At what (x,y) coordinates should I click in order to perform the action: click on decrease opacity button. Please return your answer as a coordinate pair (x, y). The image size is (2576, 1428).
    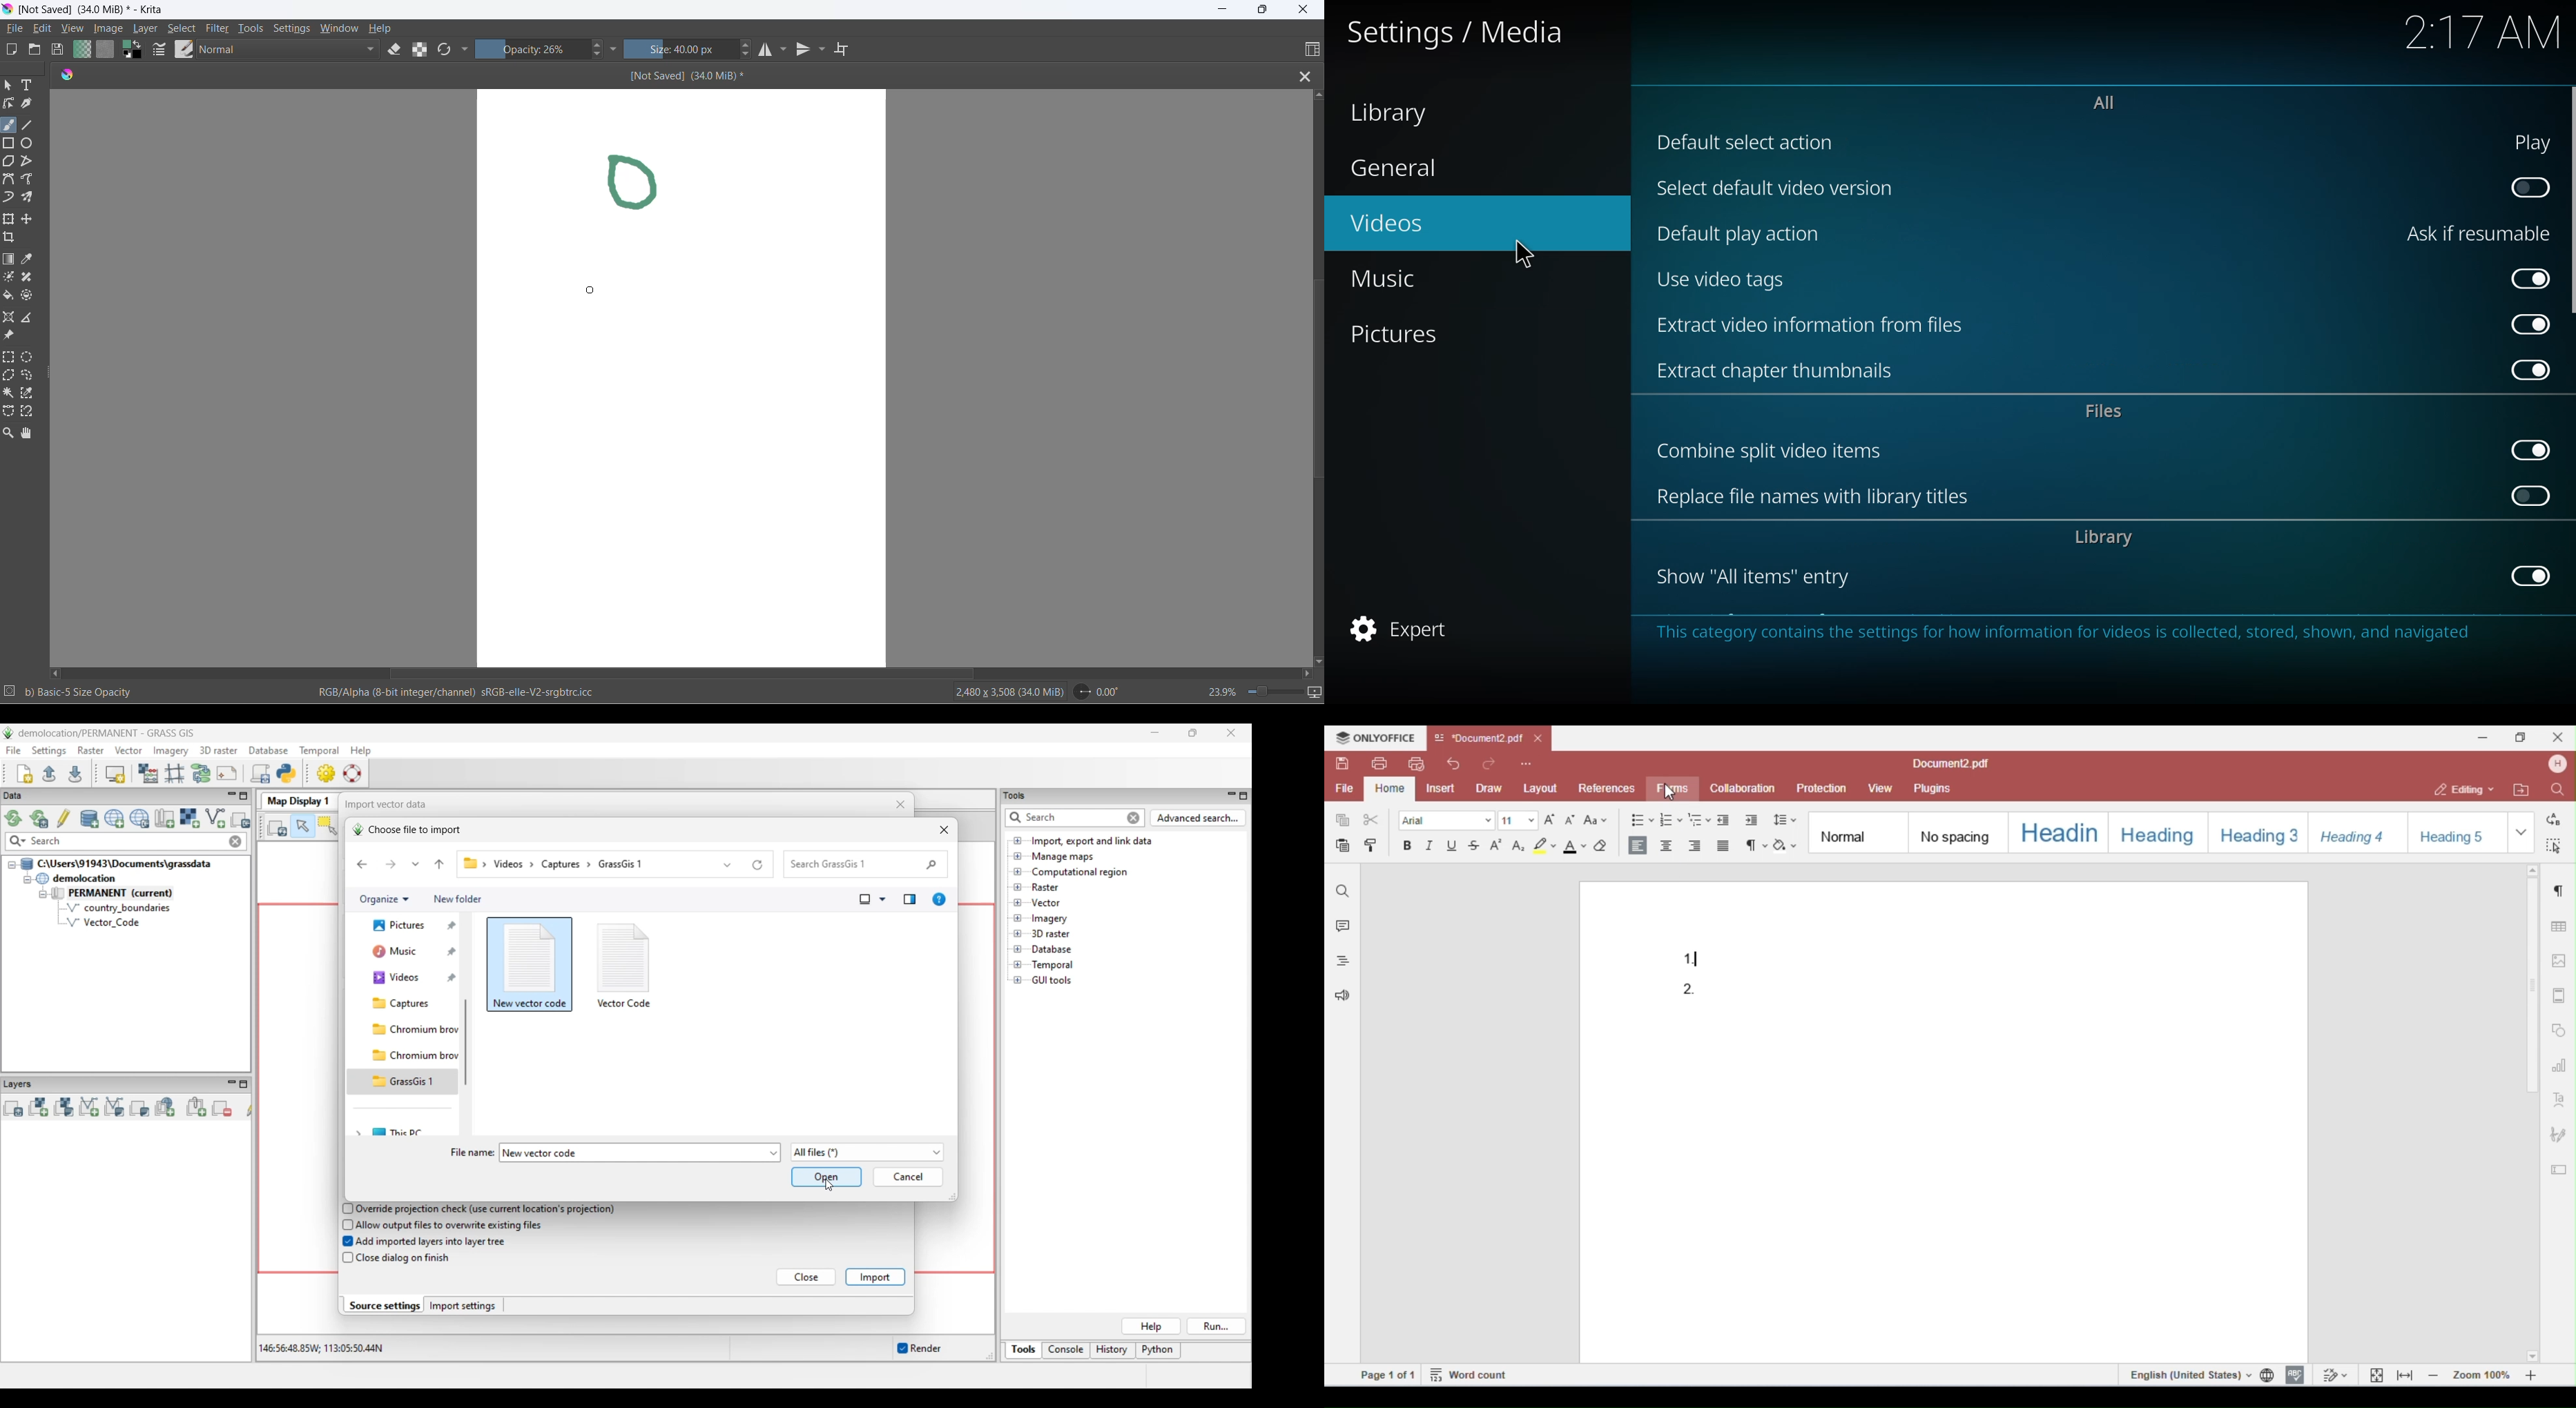
    Looking at the image, I should click on (600, 55).